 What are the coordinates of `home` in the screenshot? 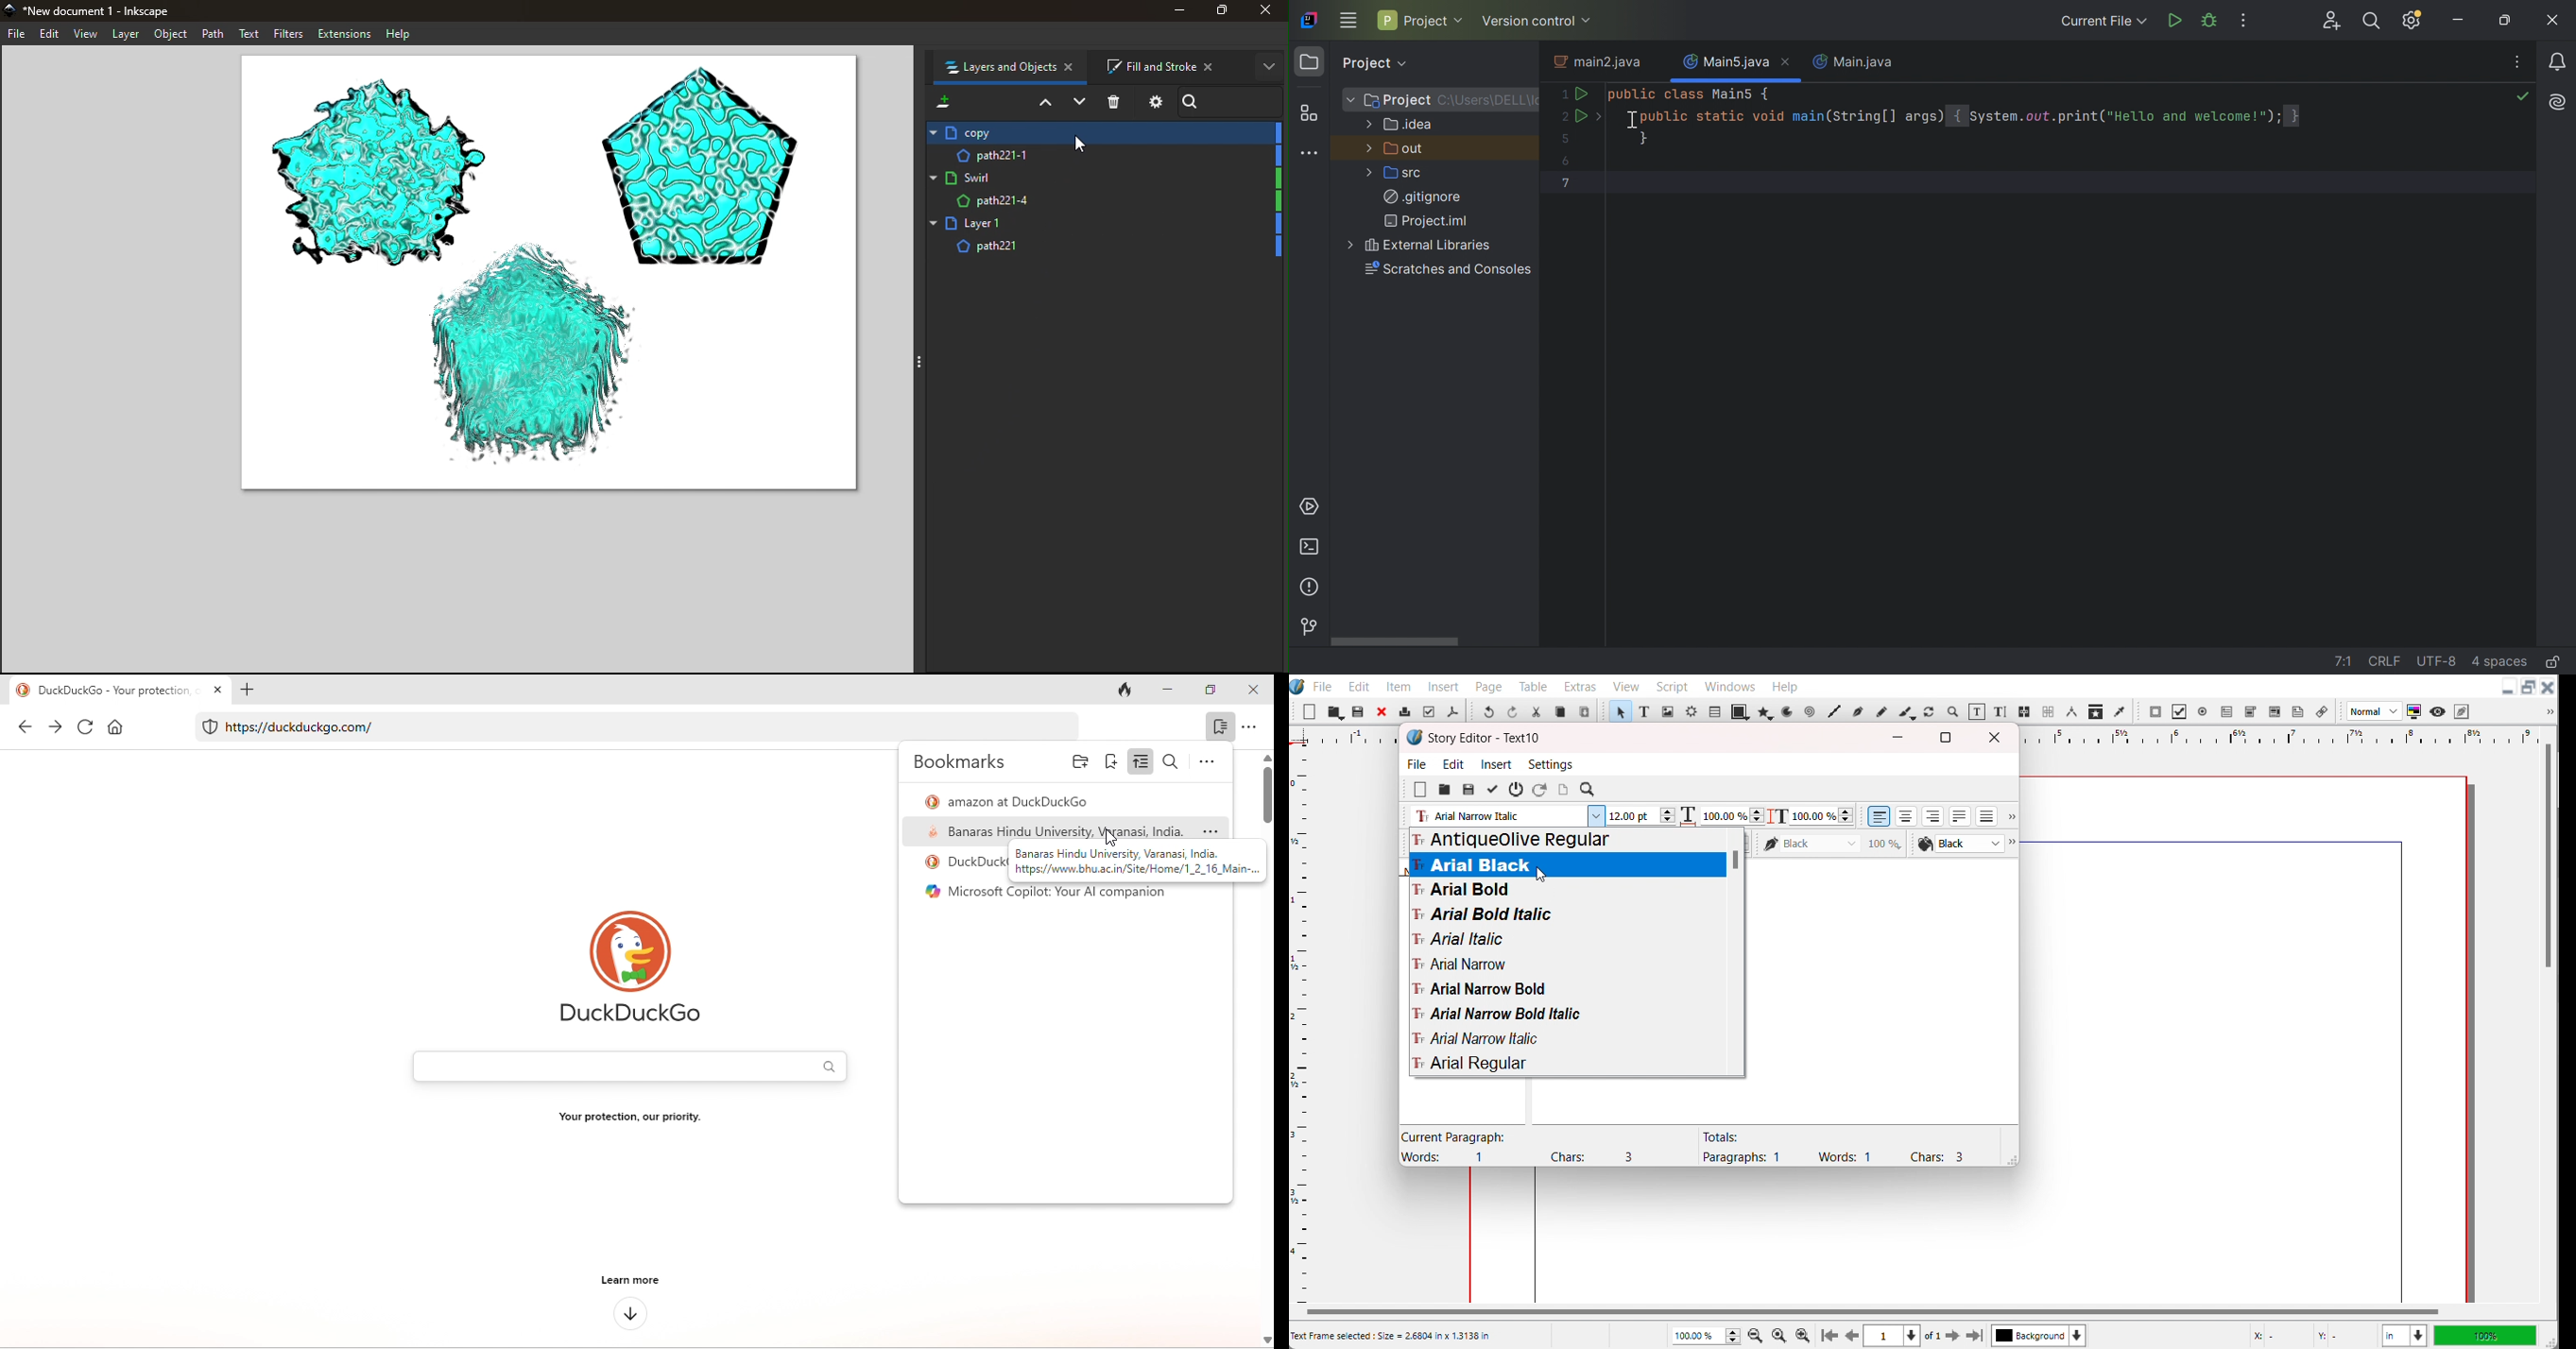 It's located at (114, 730).